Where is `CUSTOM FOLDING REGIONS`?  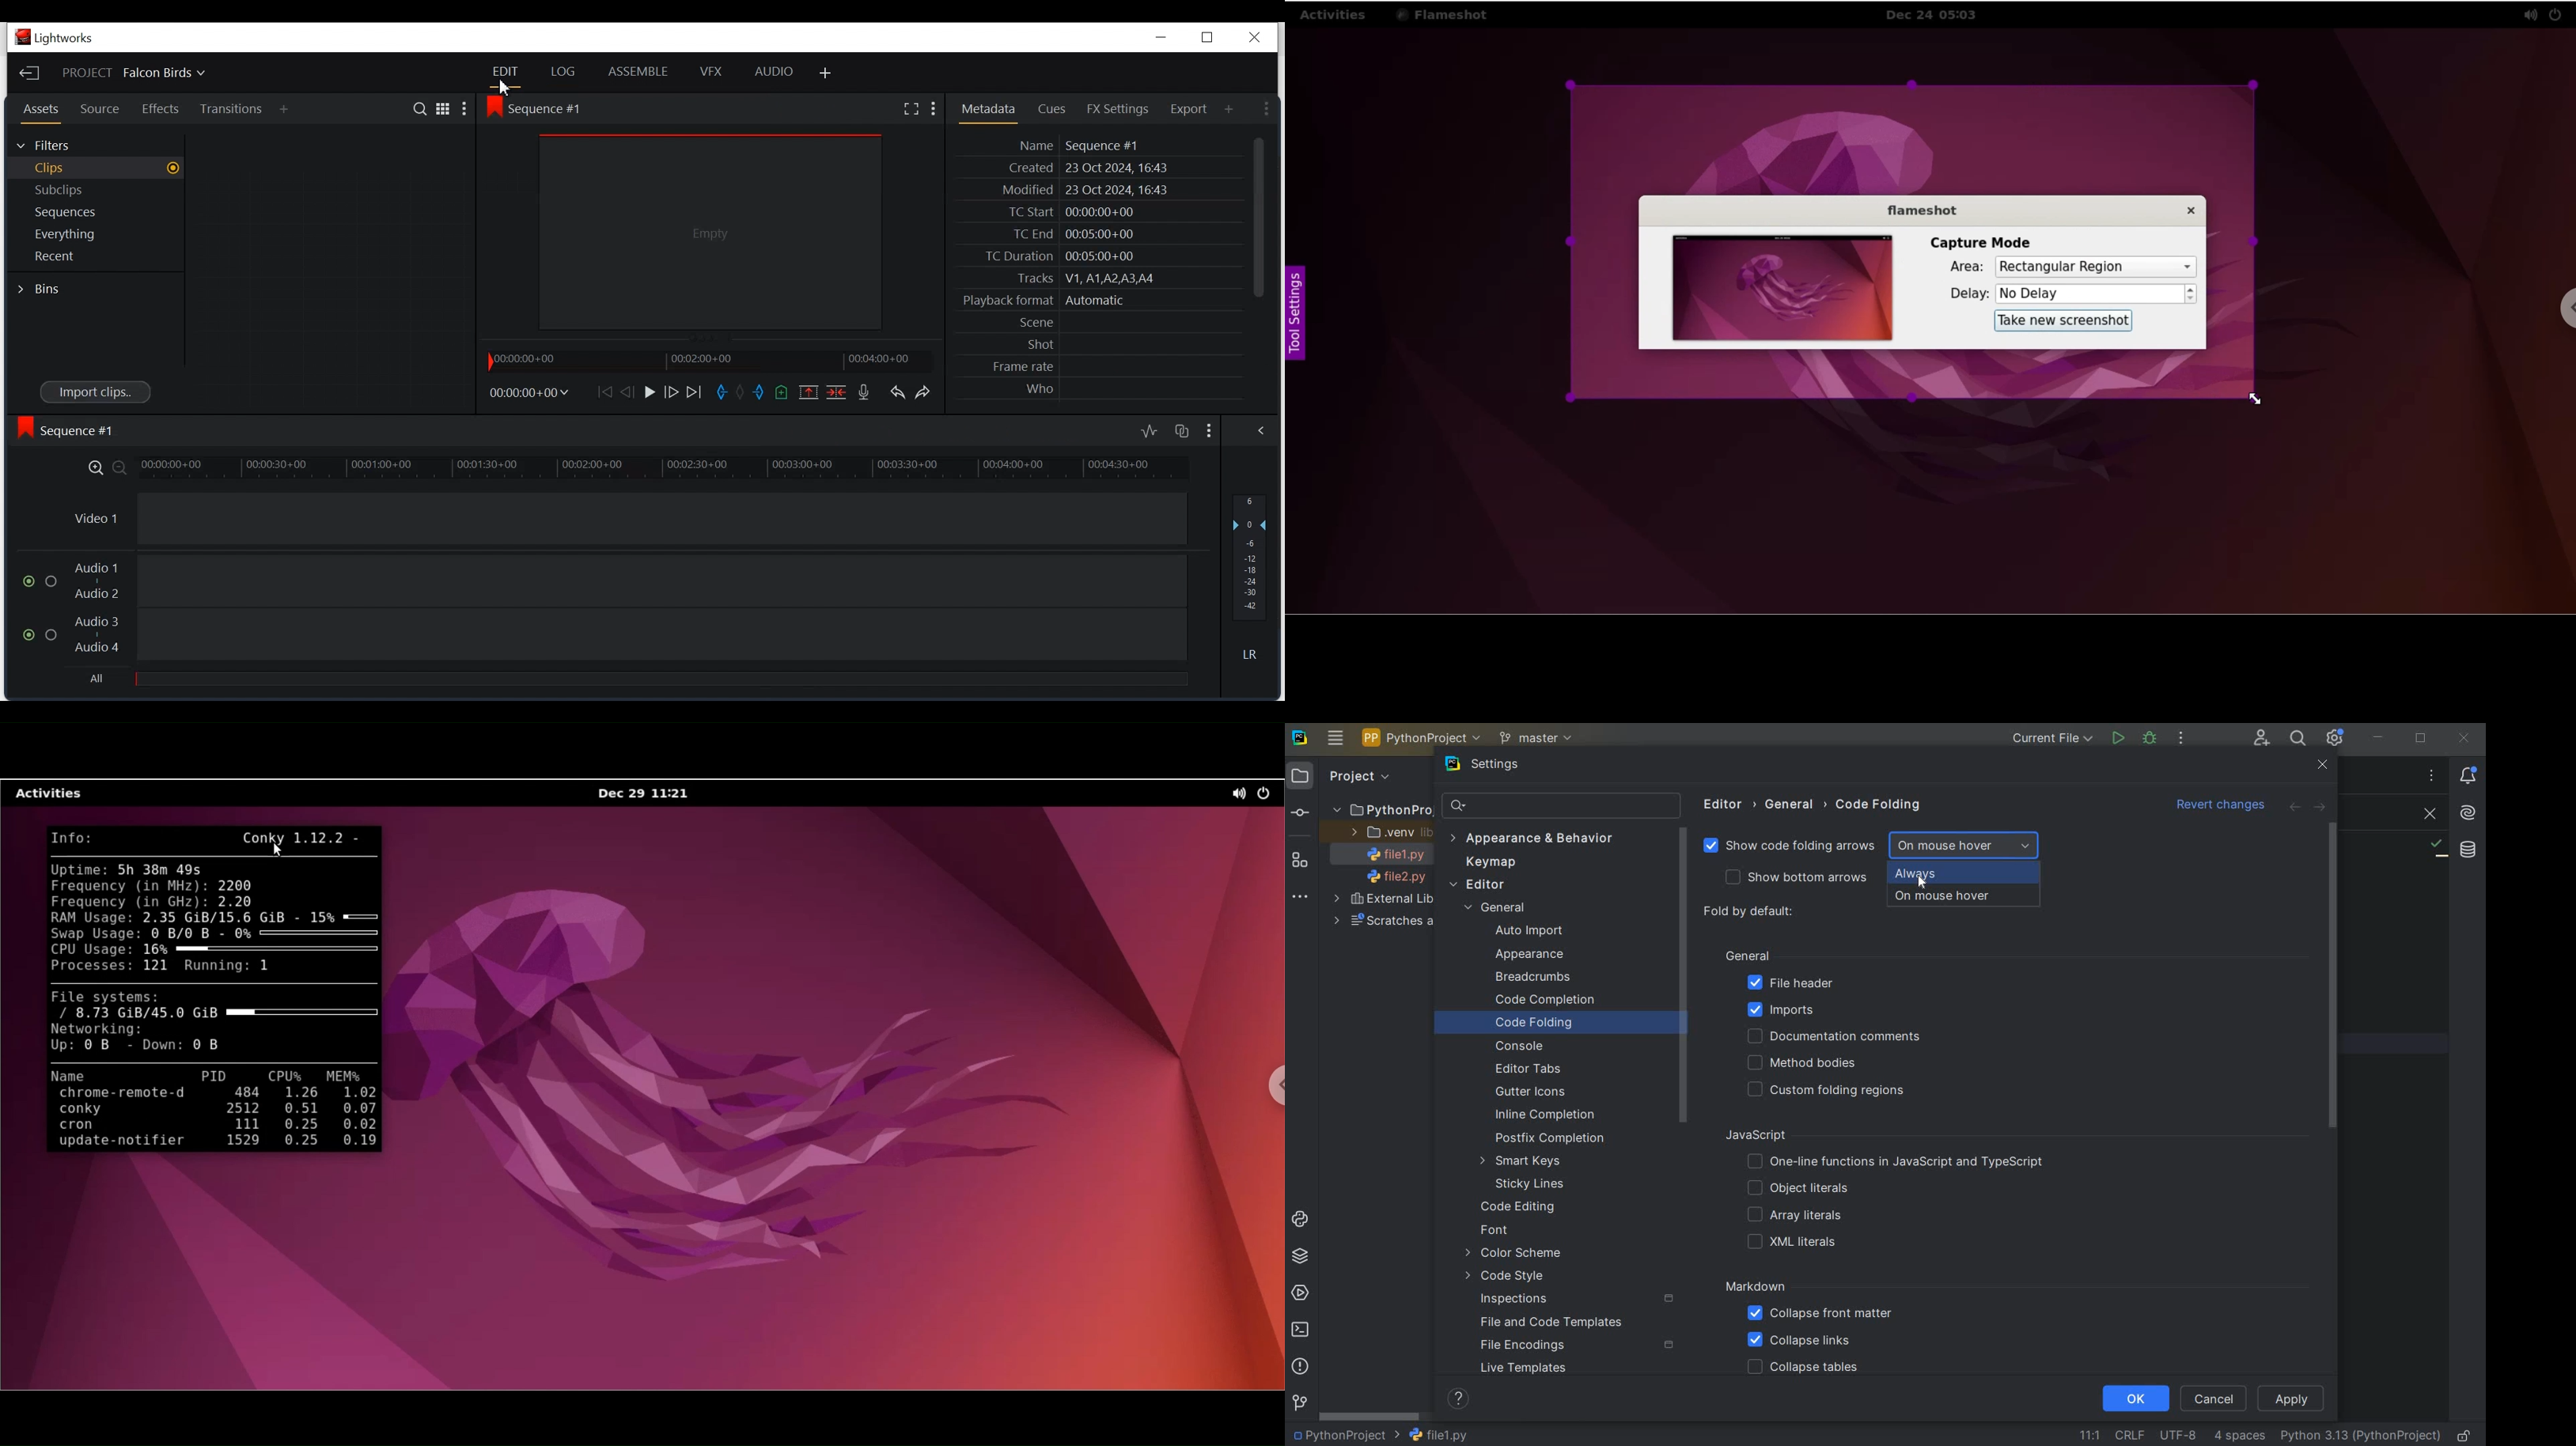
CUSTOM FOLDING REGIONS is located at coordinates (1831, 1090).